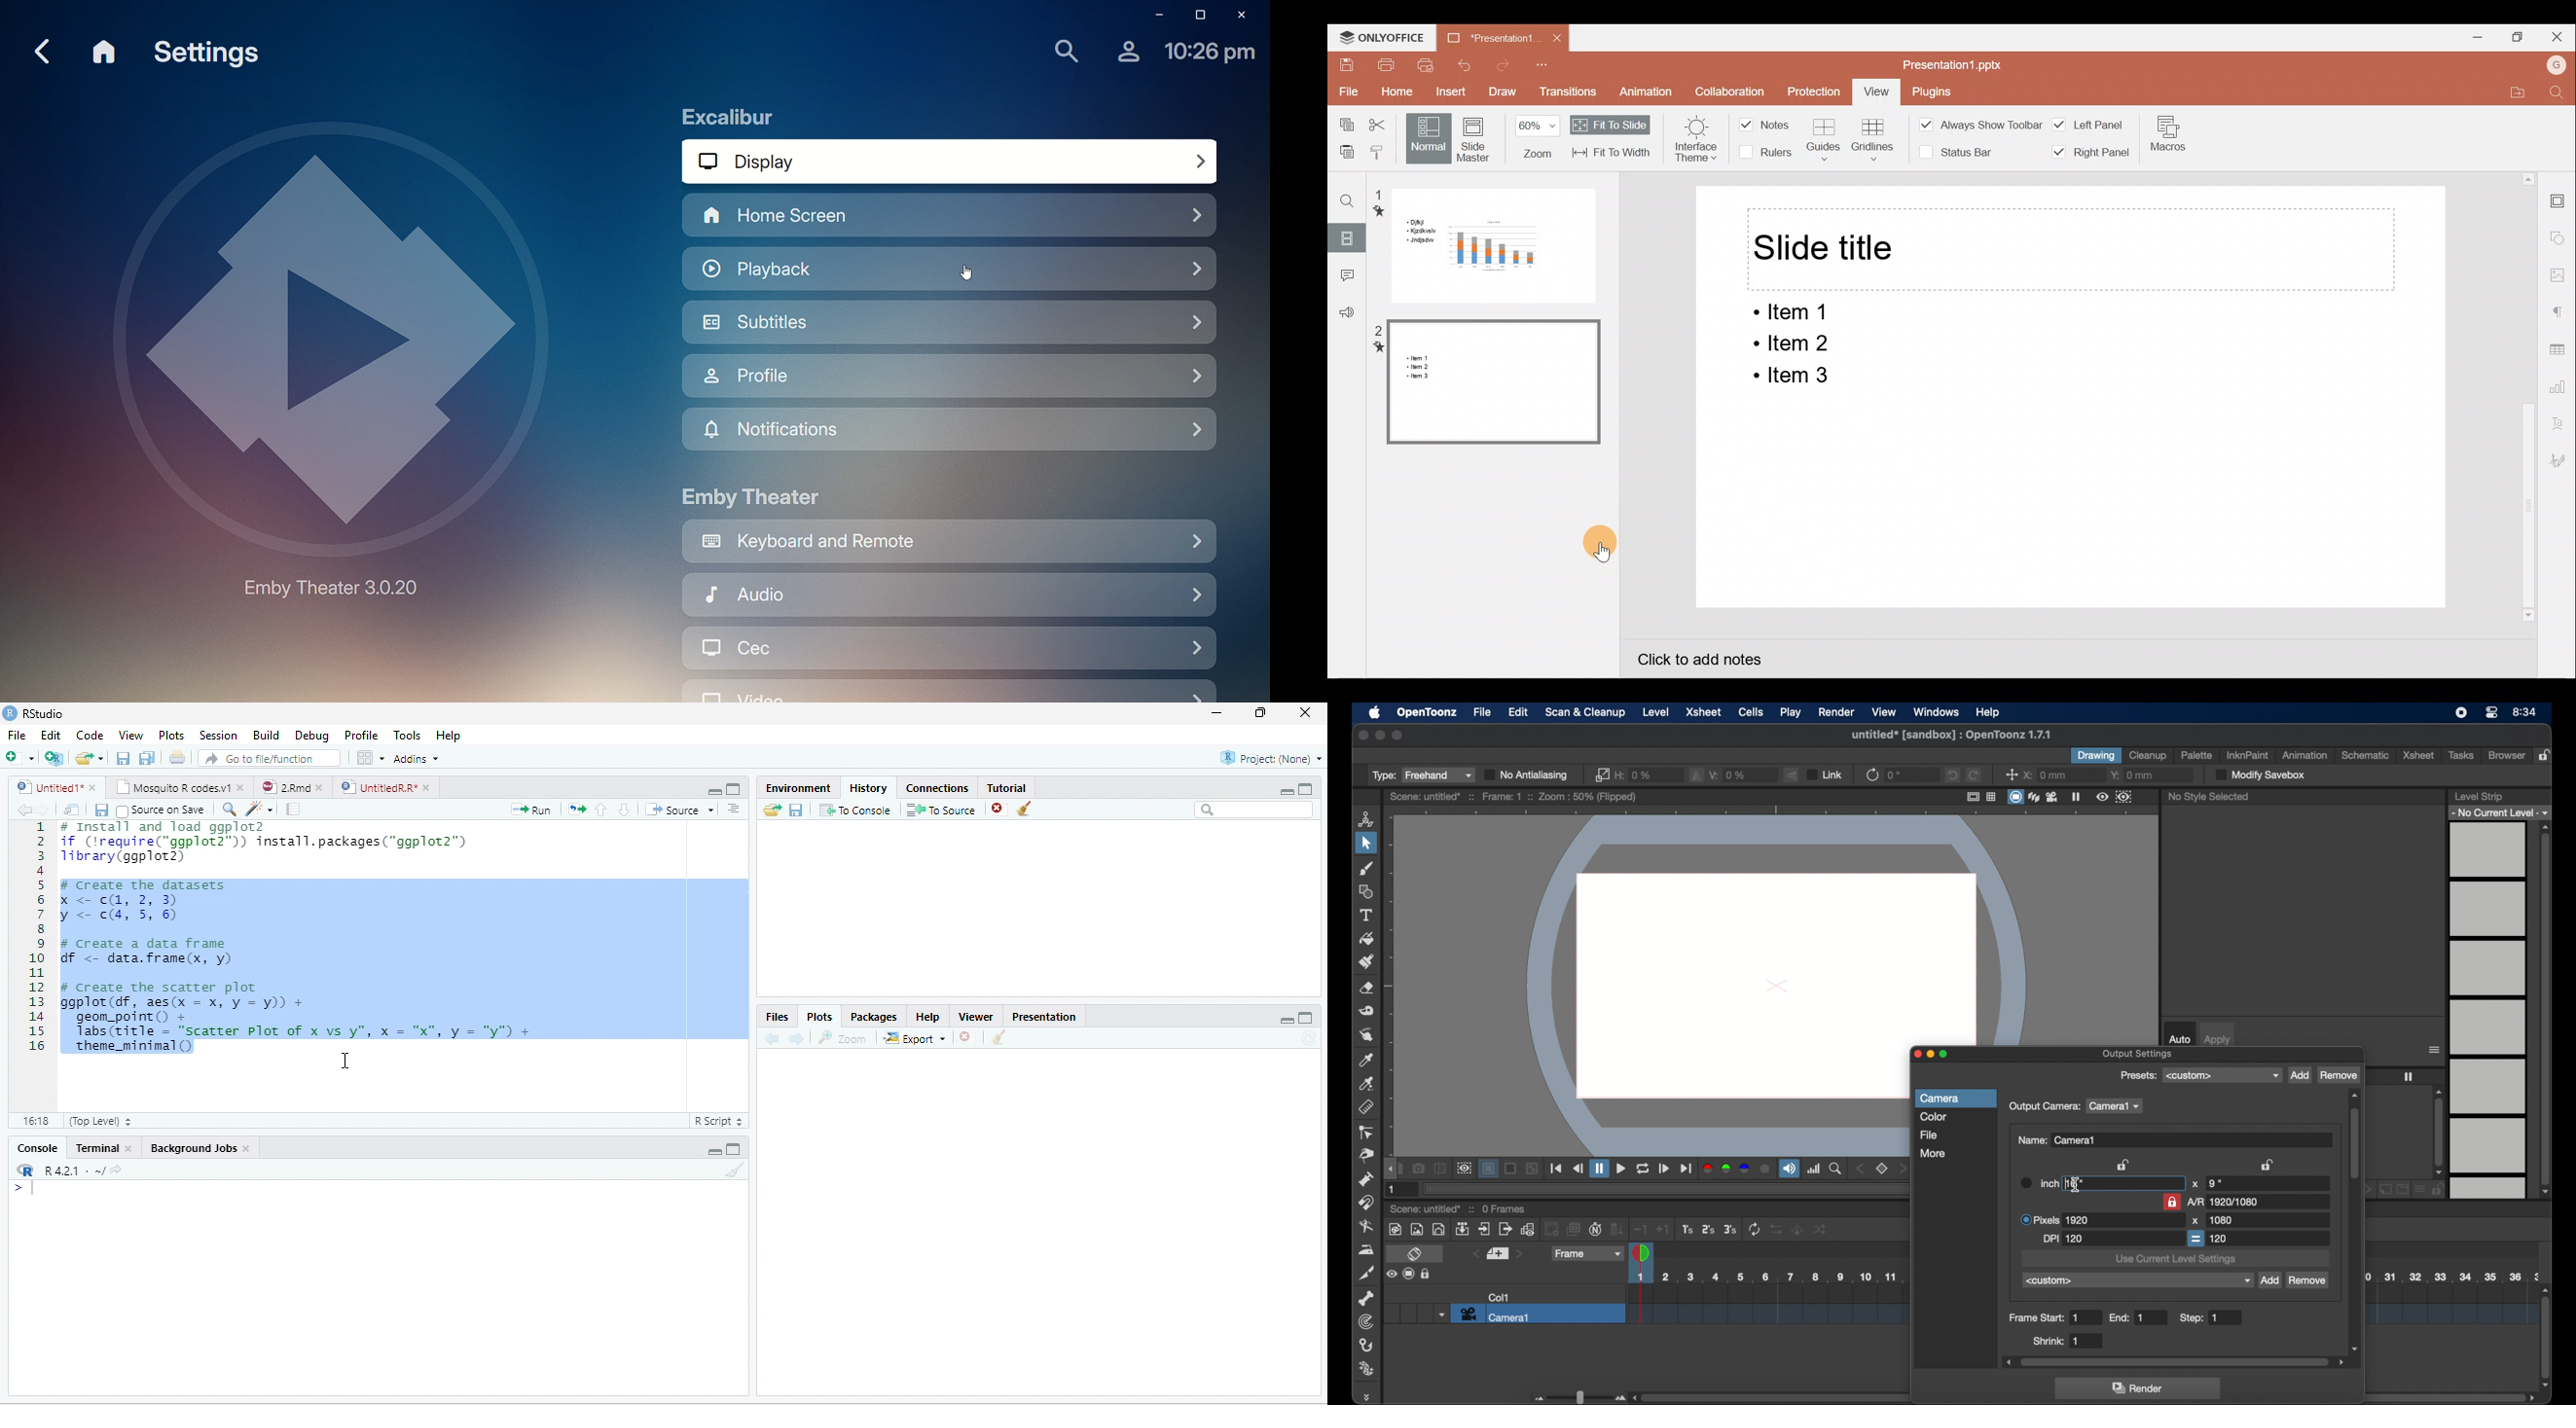 This screenshot has height=1428, width=2576. I want to click on Transitions, so click(1567, 92).